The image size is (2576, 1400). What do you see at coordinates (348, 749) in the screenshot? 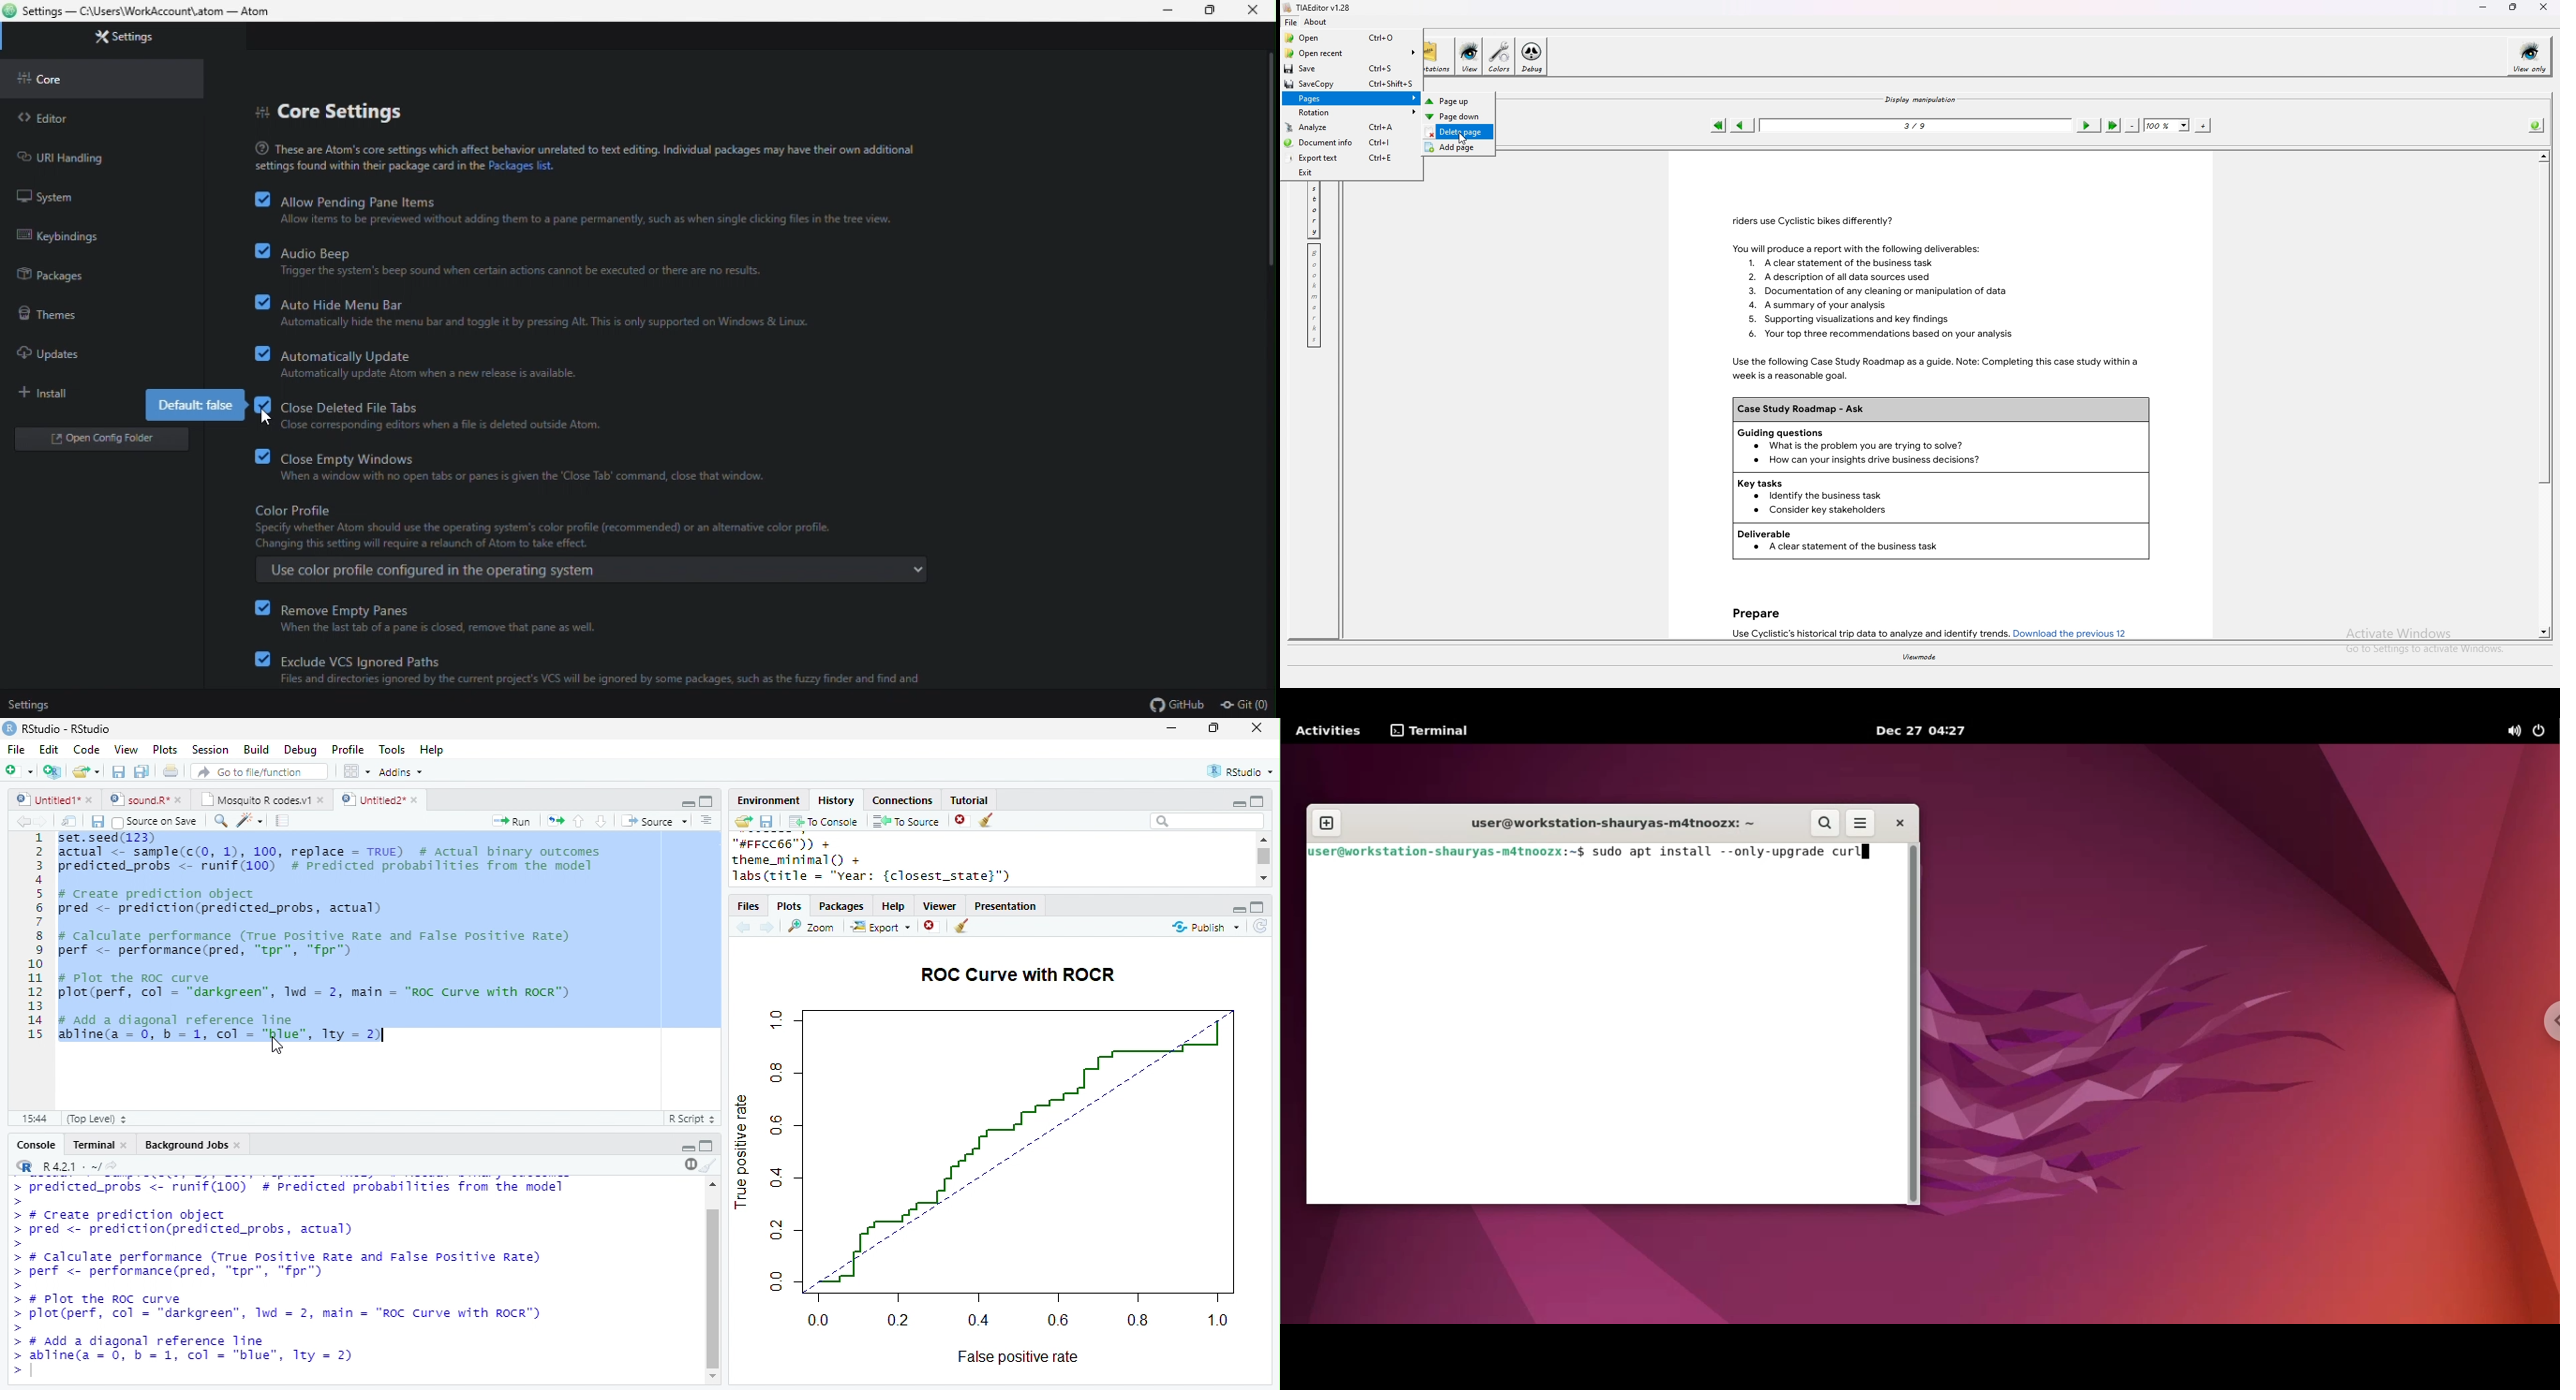
I see `Profile` at bounding box center [348, 749].